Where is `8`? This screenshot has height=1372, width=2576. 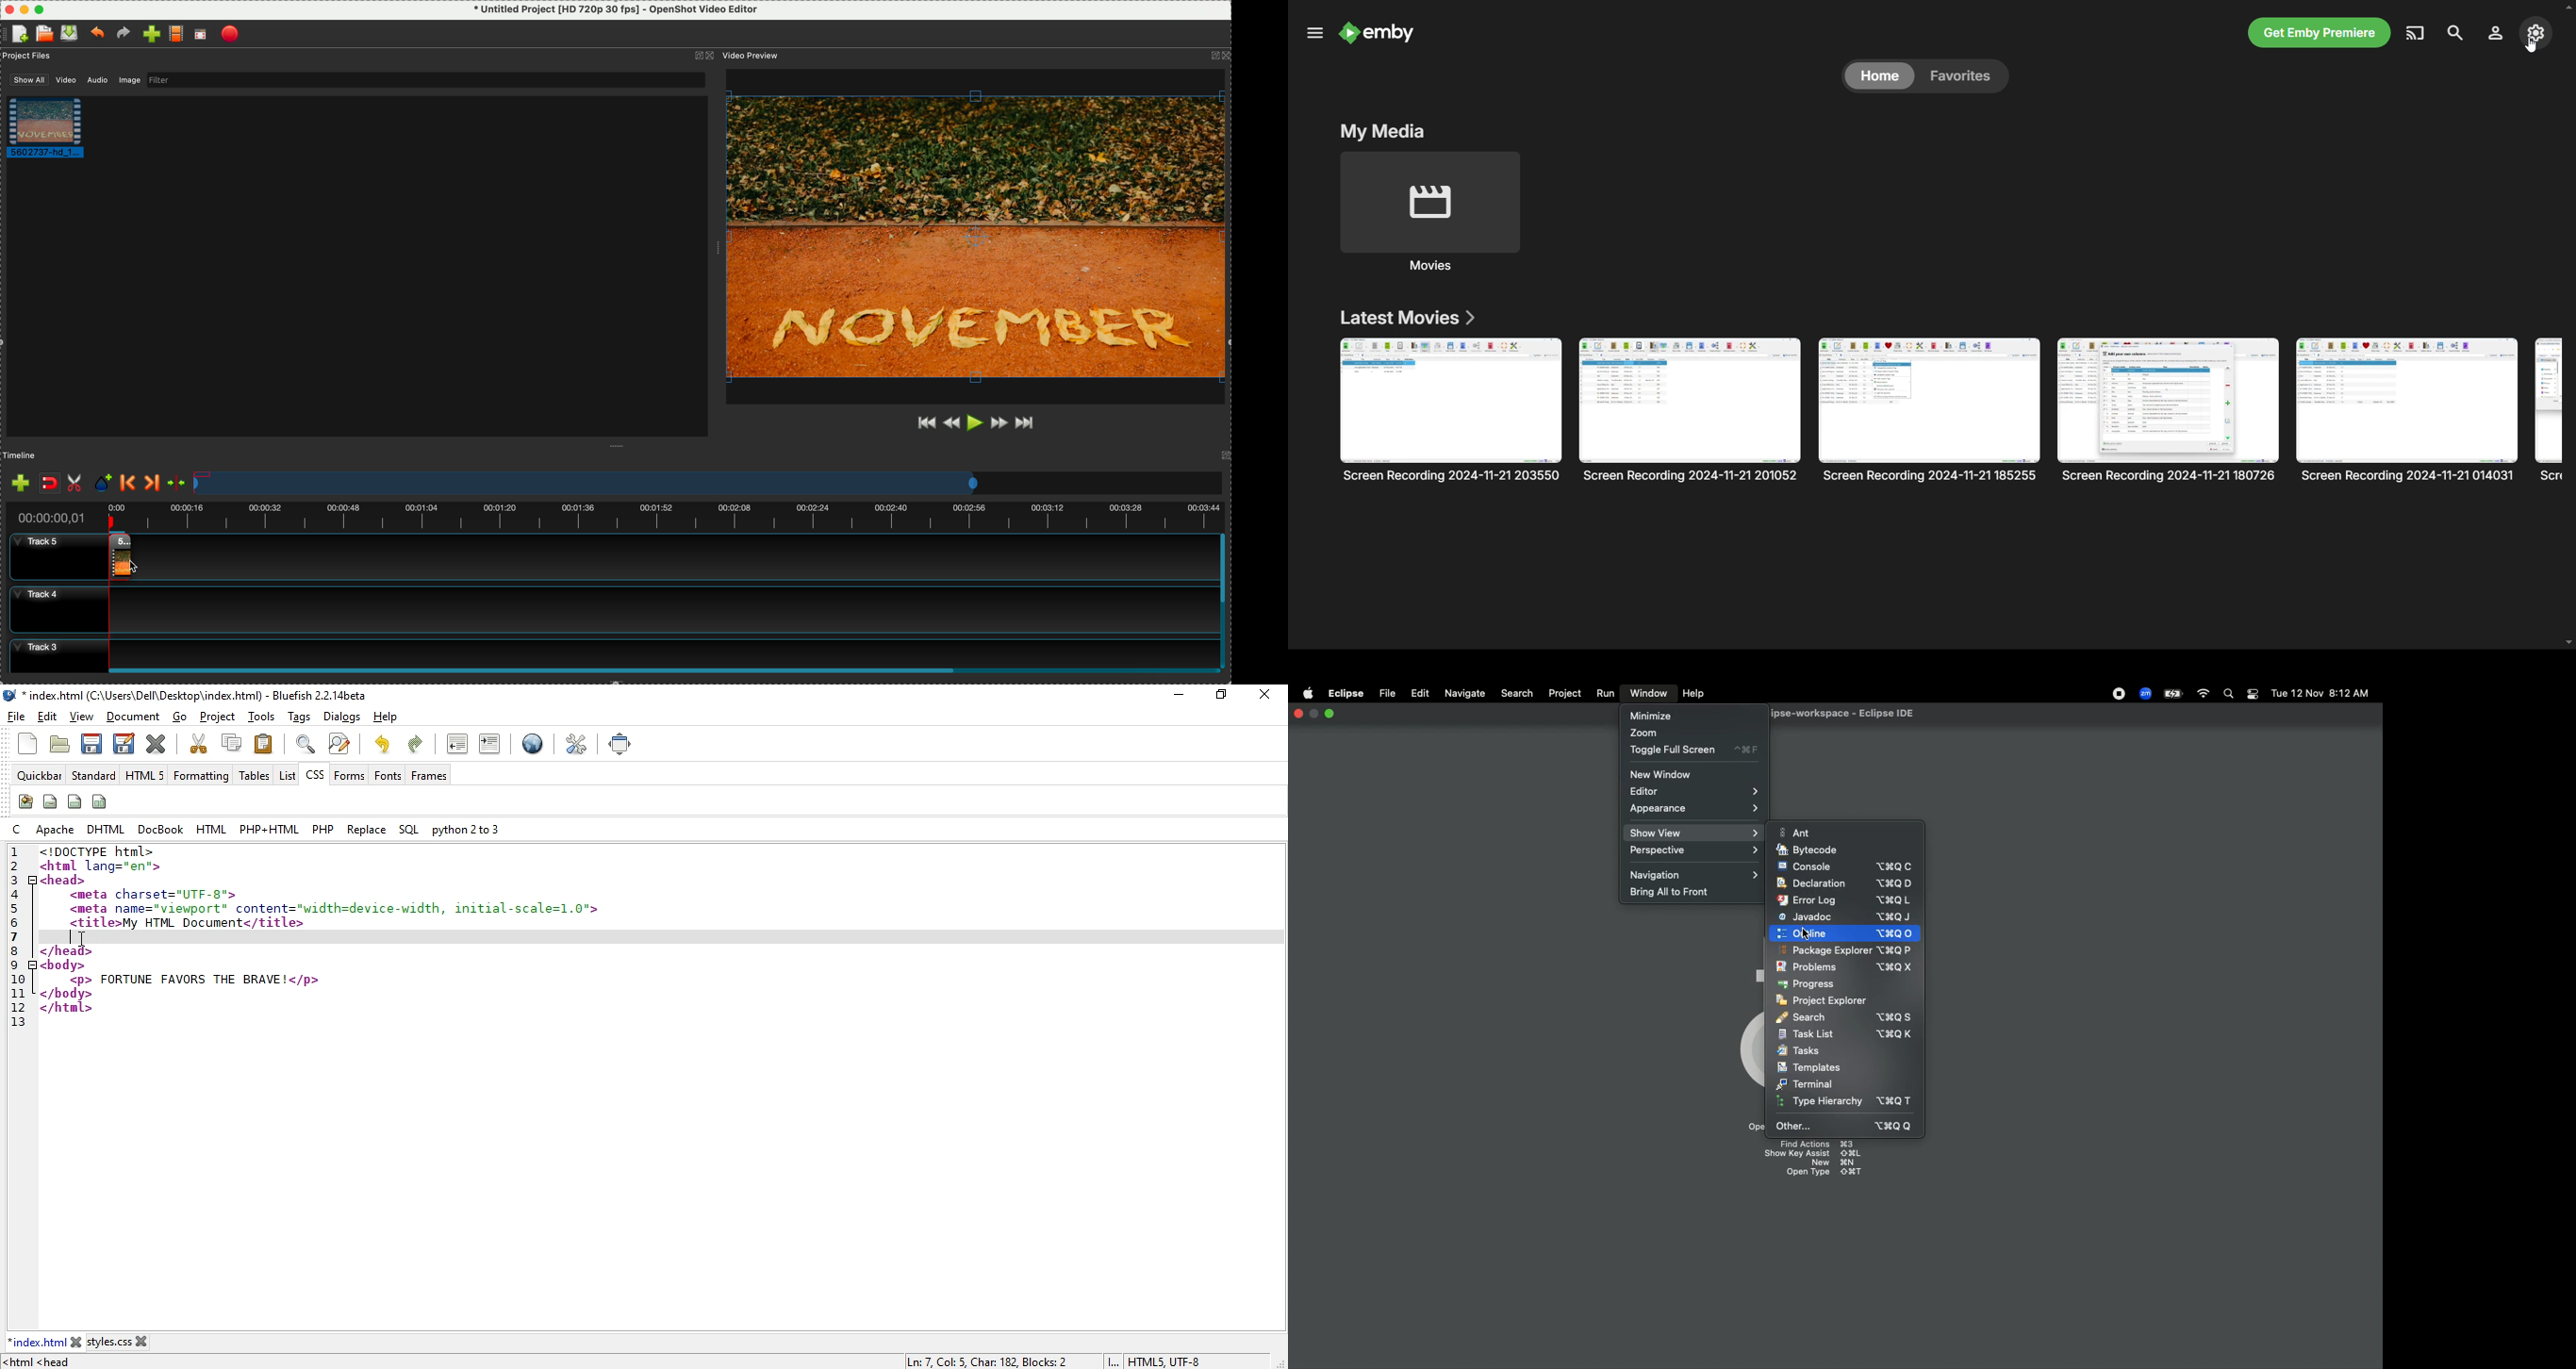 8 is located at coordinates (15, 949).